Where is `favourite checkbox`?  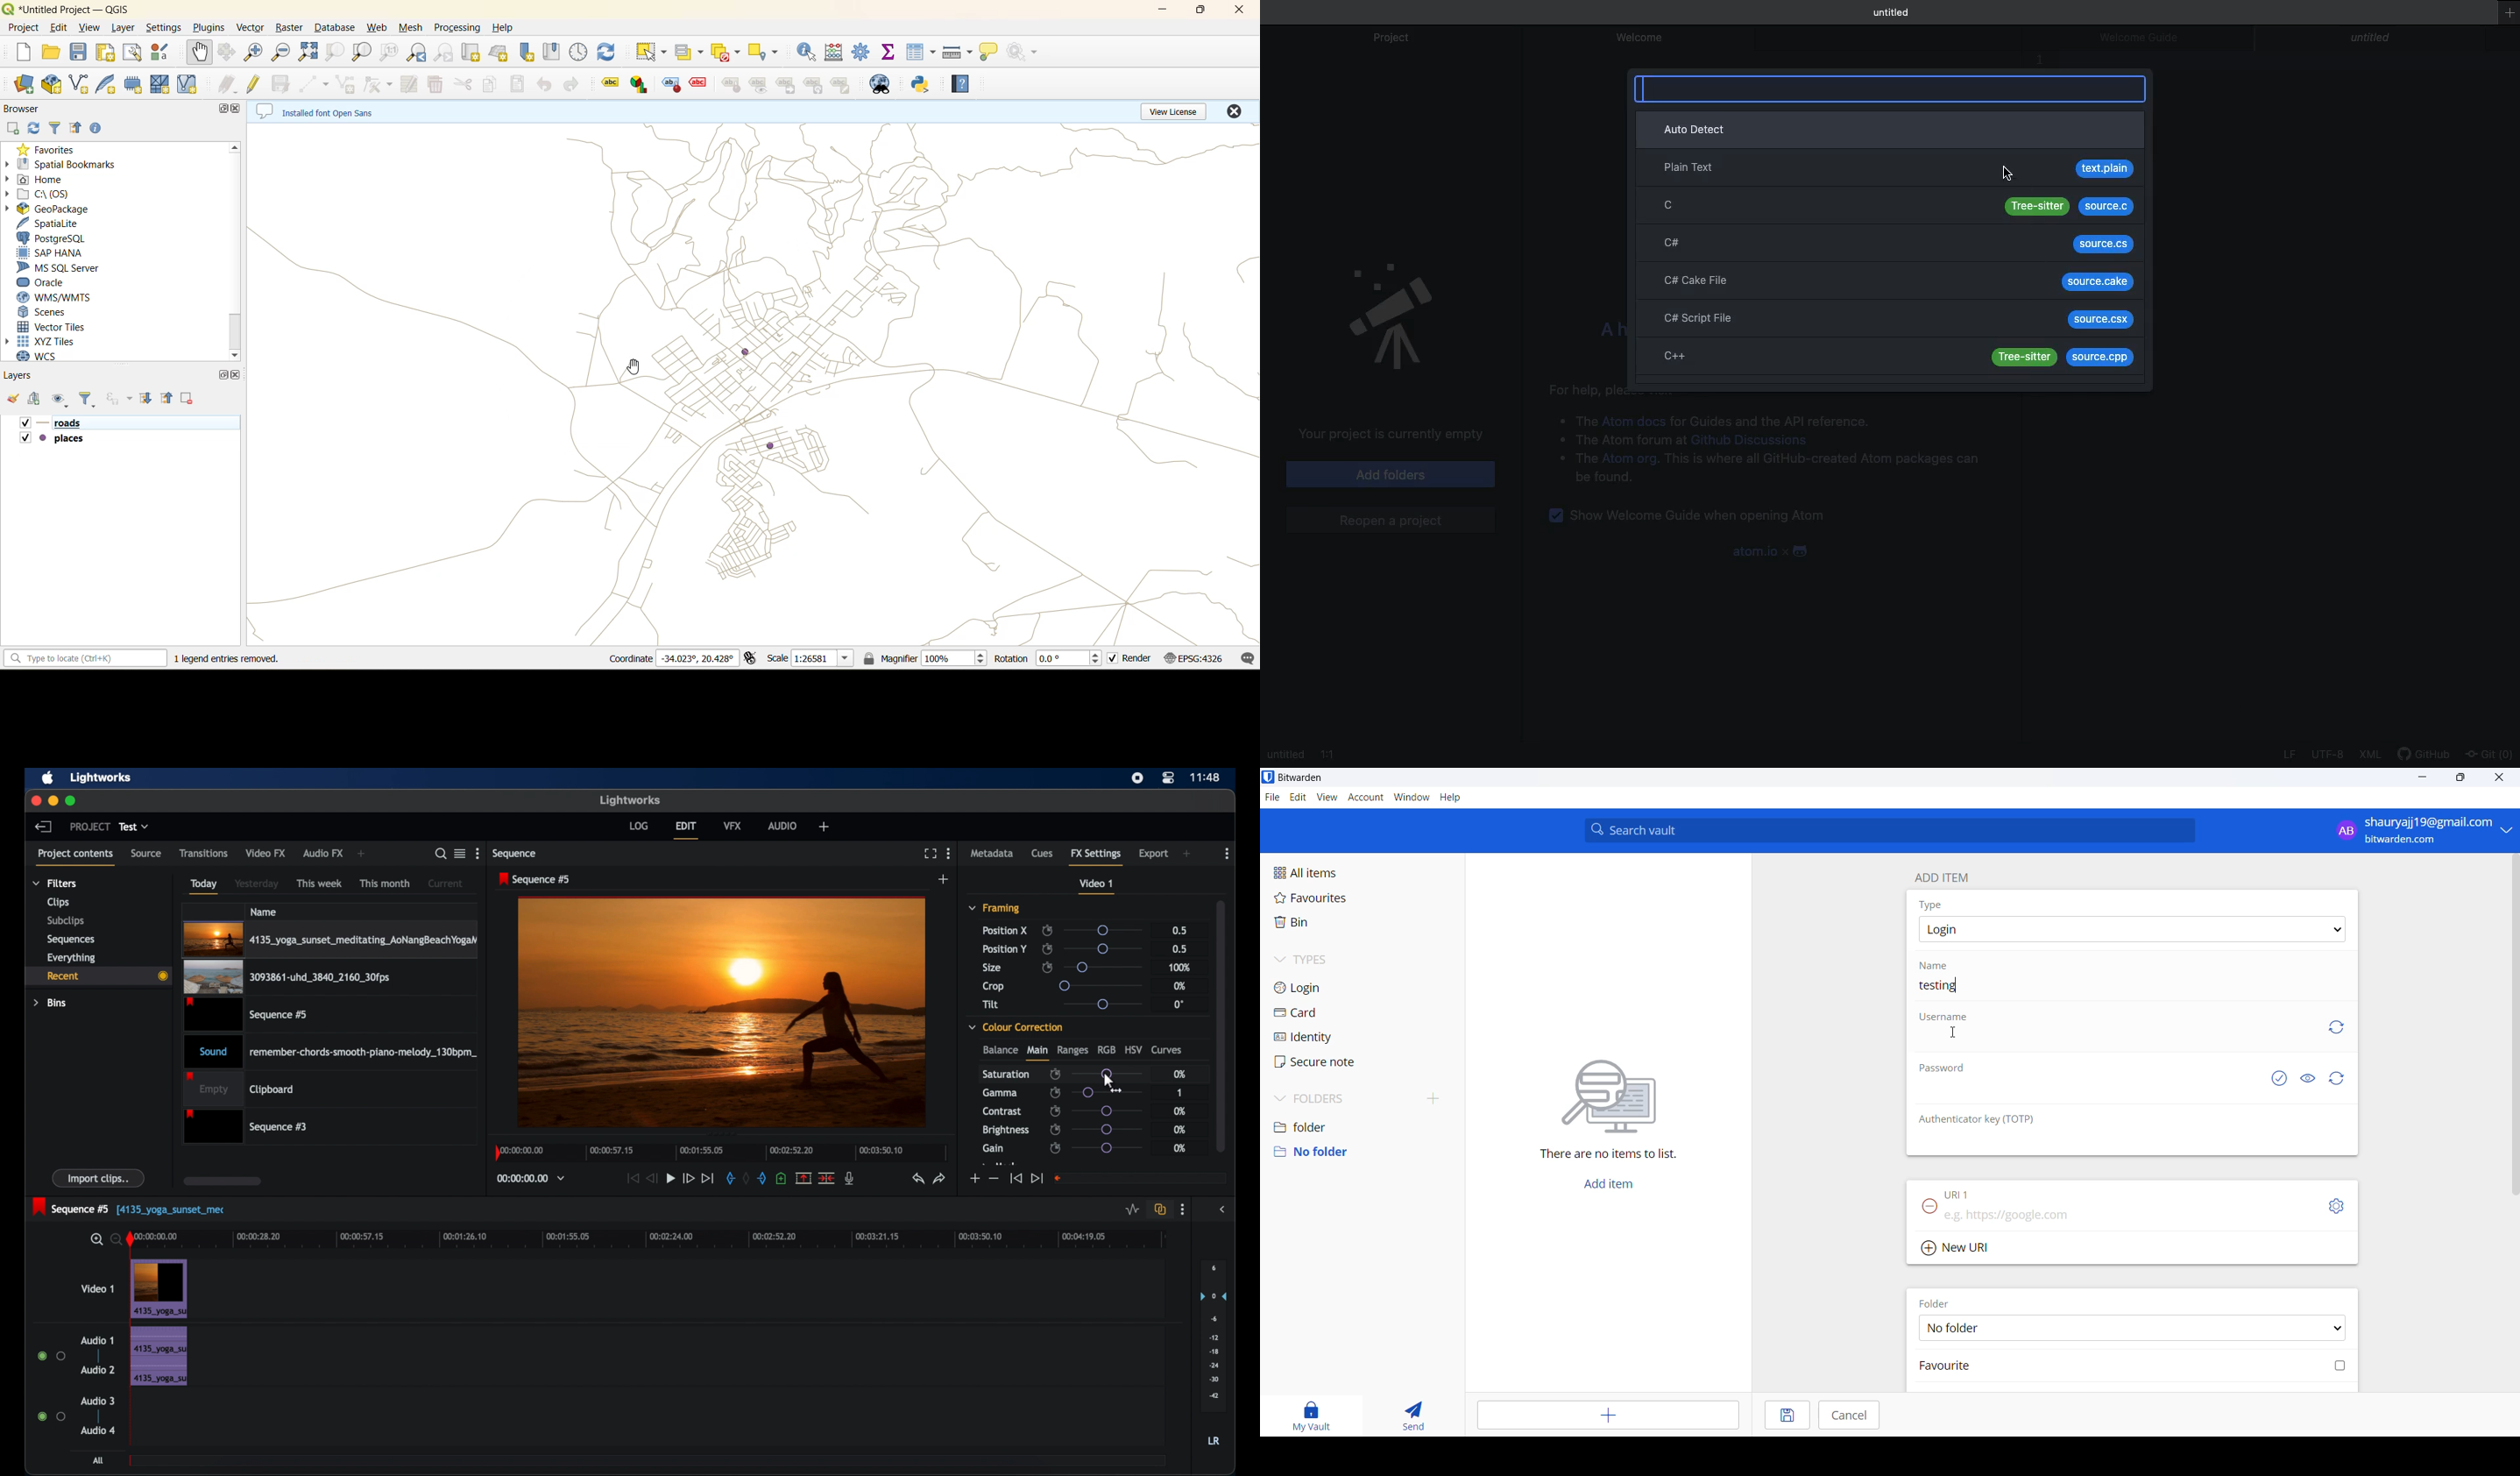
favourite checkbox is located at coordinates (2135, 1366).